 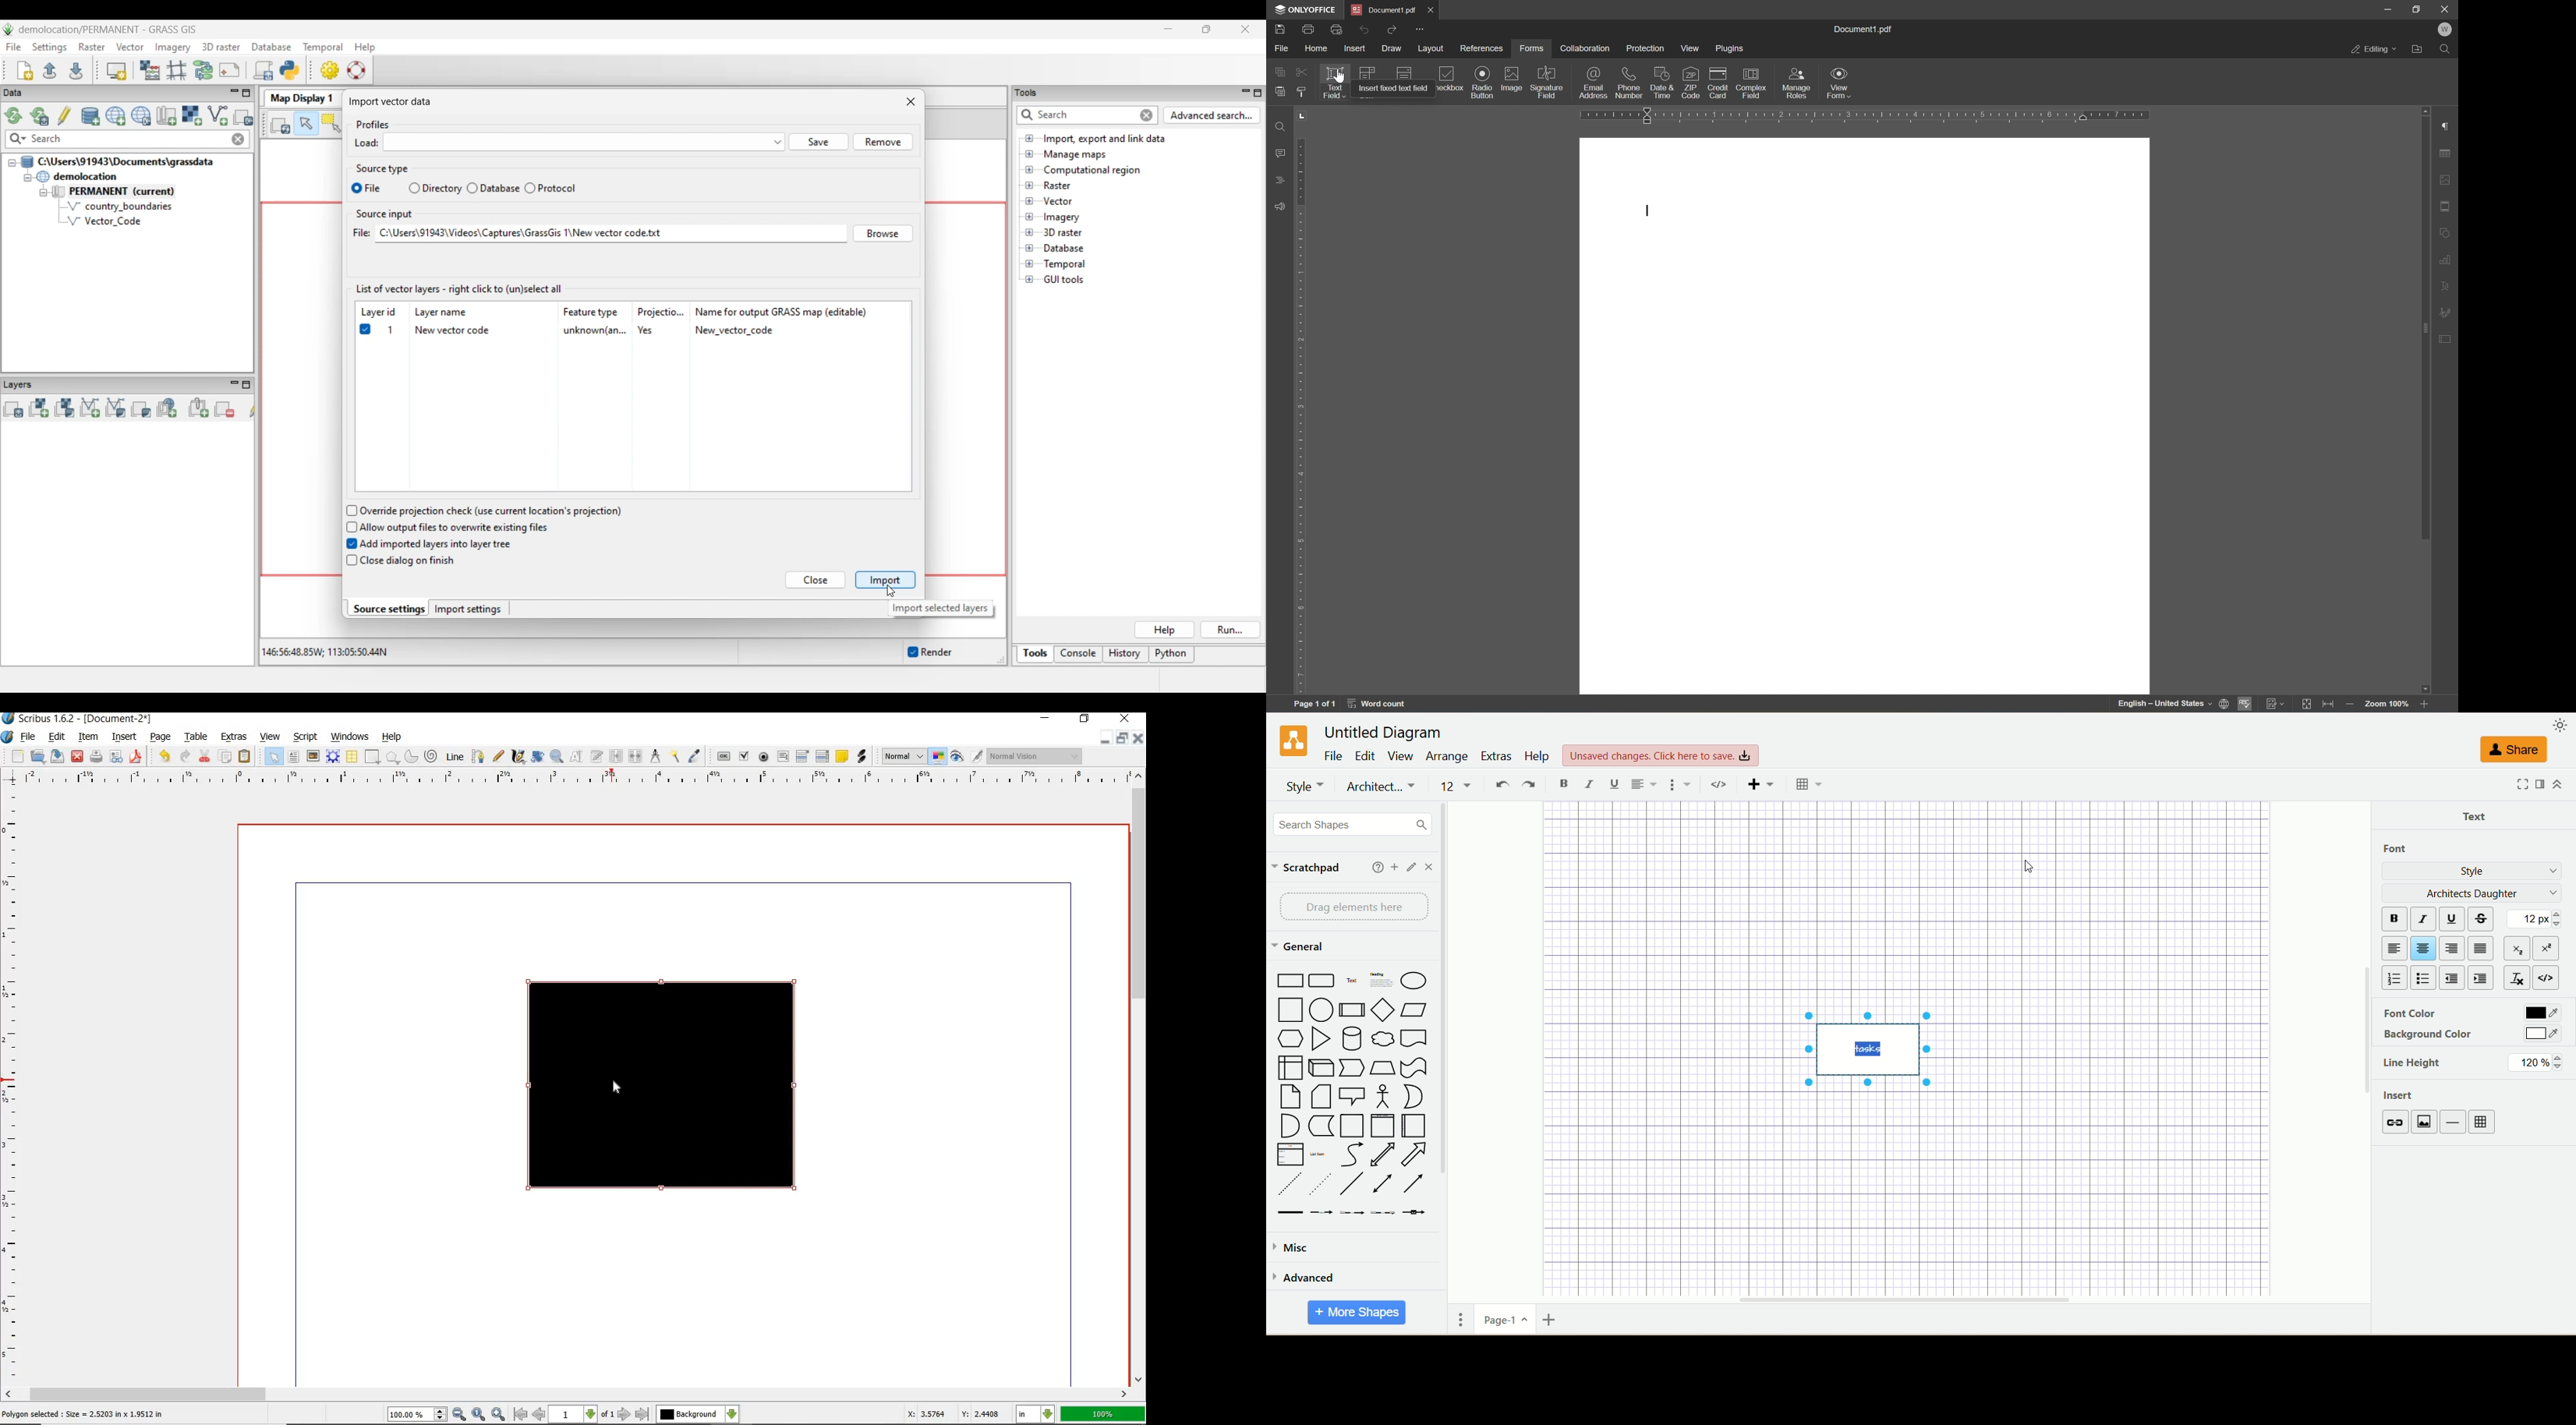 I want to click on horizontal scroll bar, so click(x=1907, y=1298).